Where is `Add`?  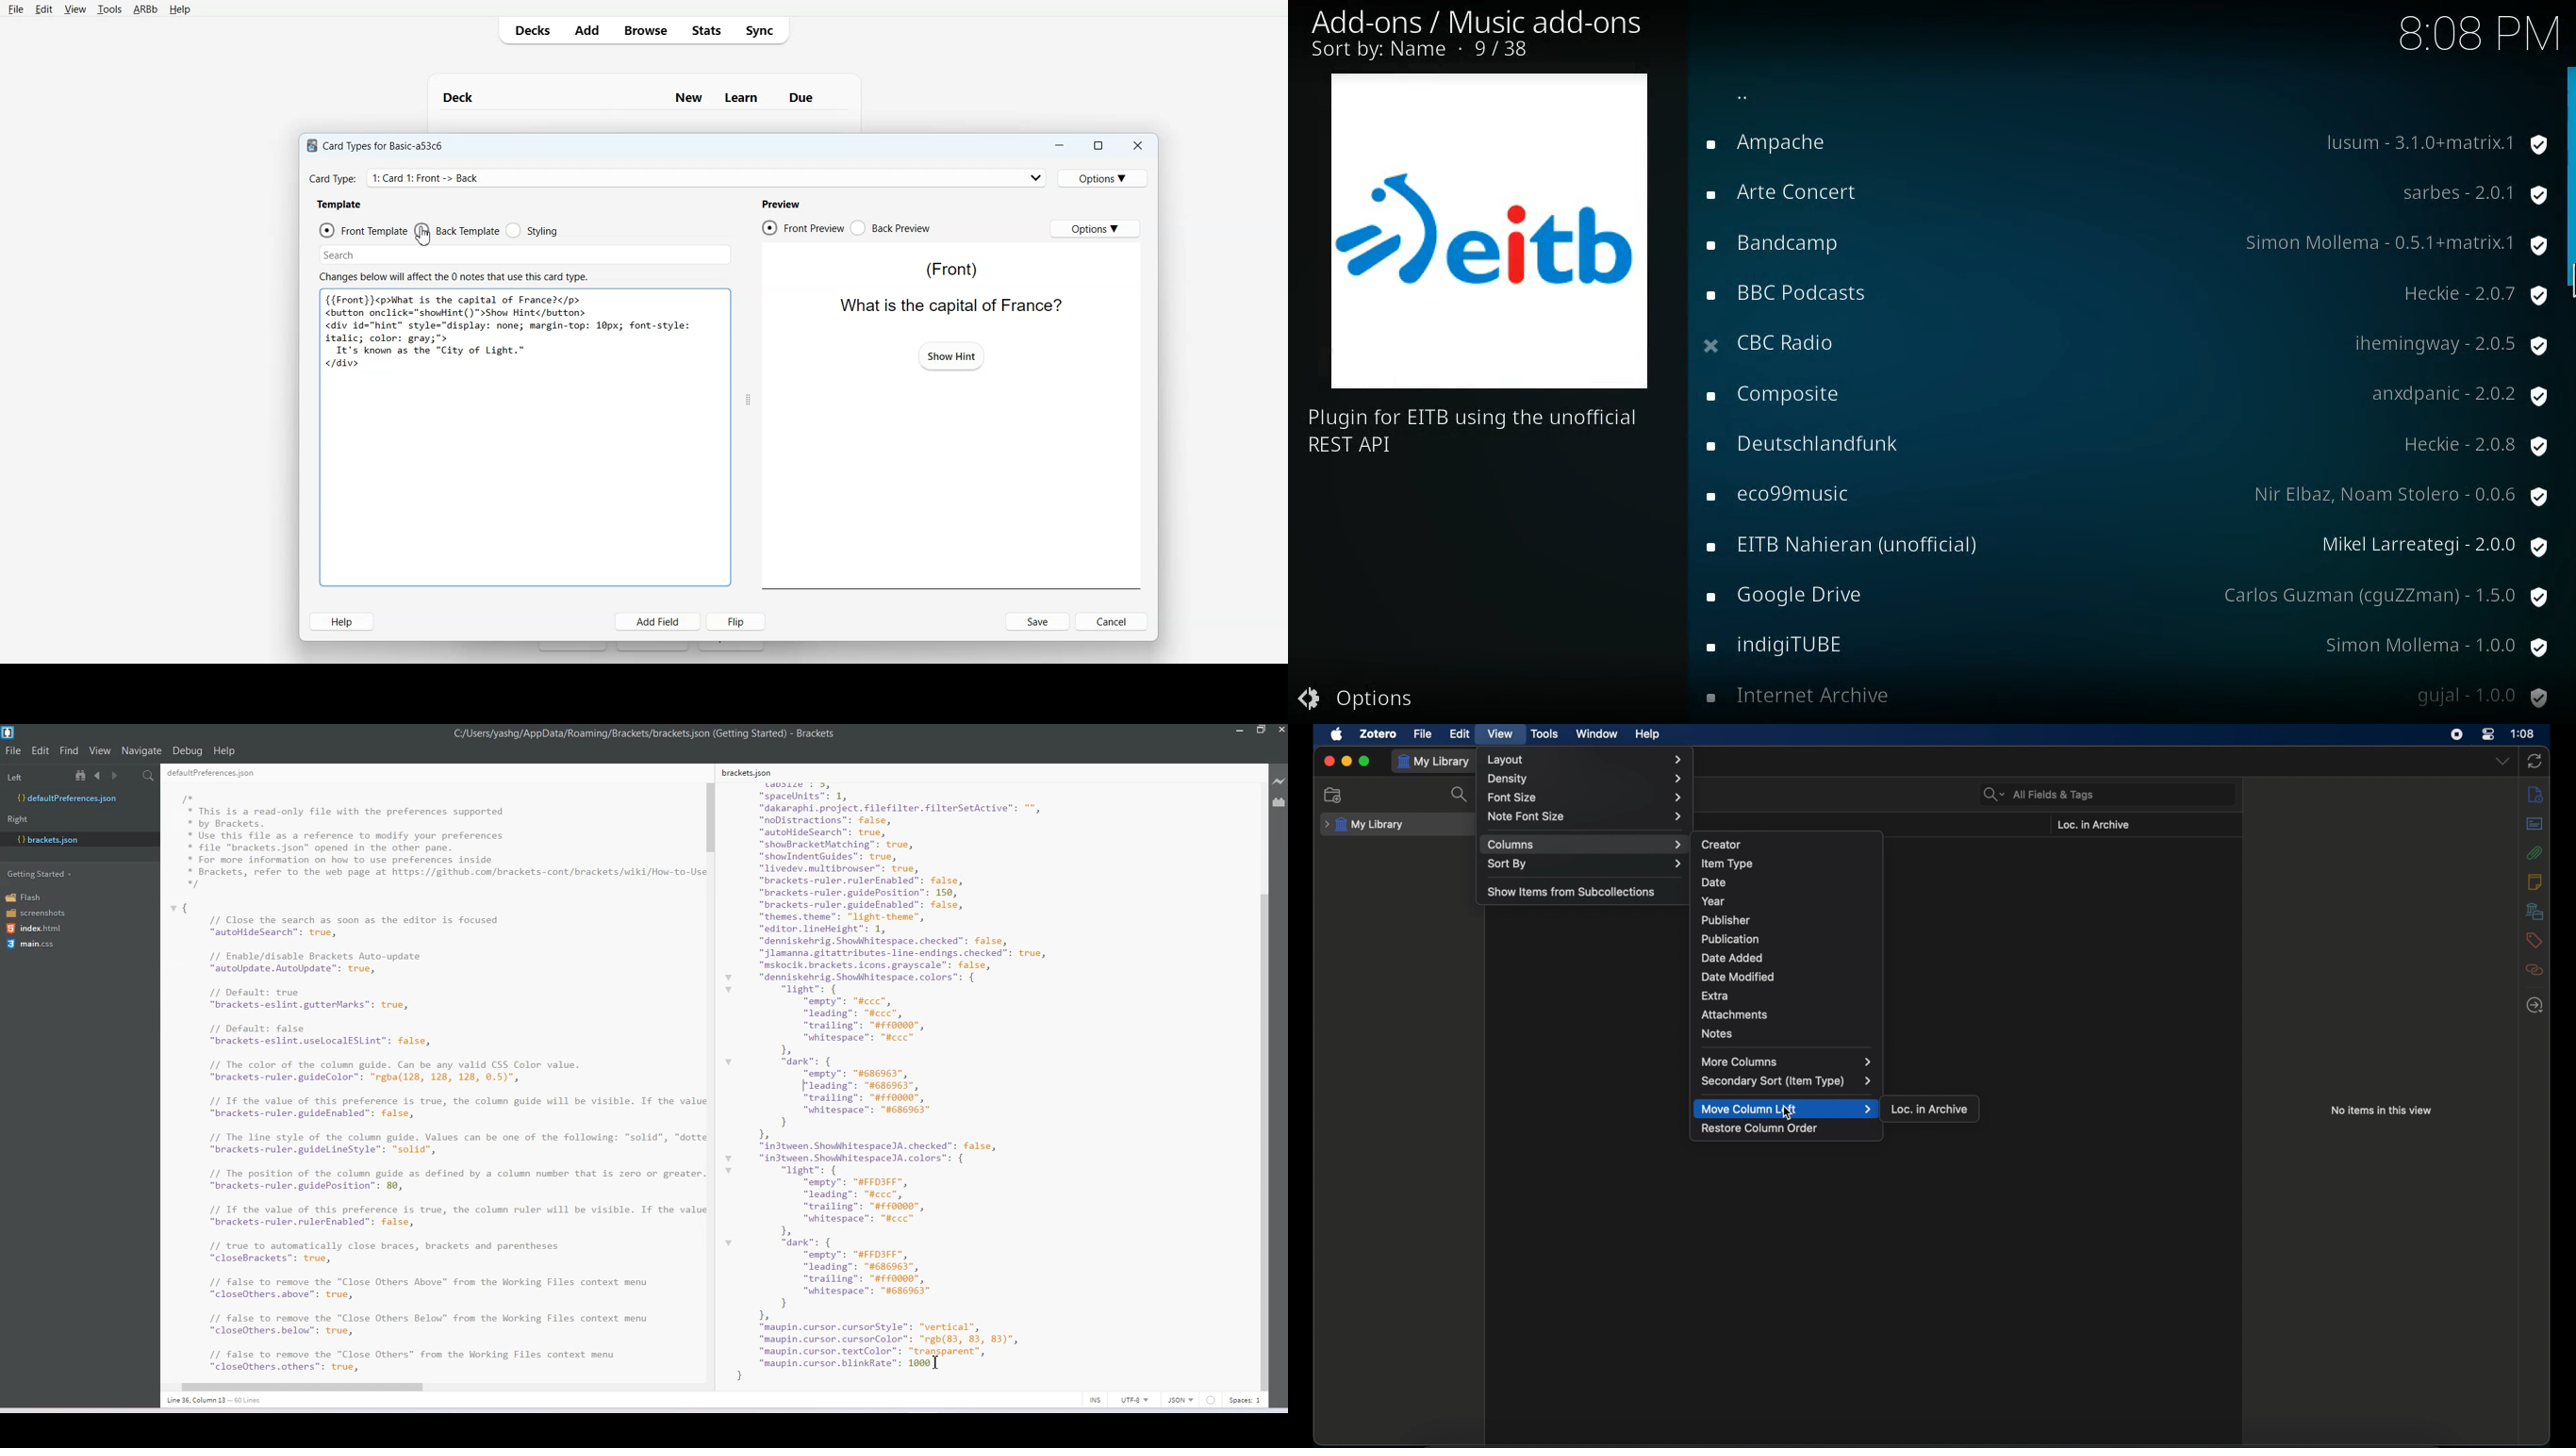
Add is located at coordinates (586, 30).